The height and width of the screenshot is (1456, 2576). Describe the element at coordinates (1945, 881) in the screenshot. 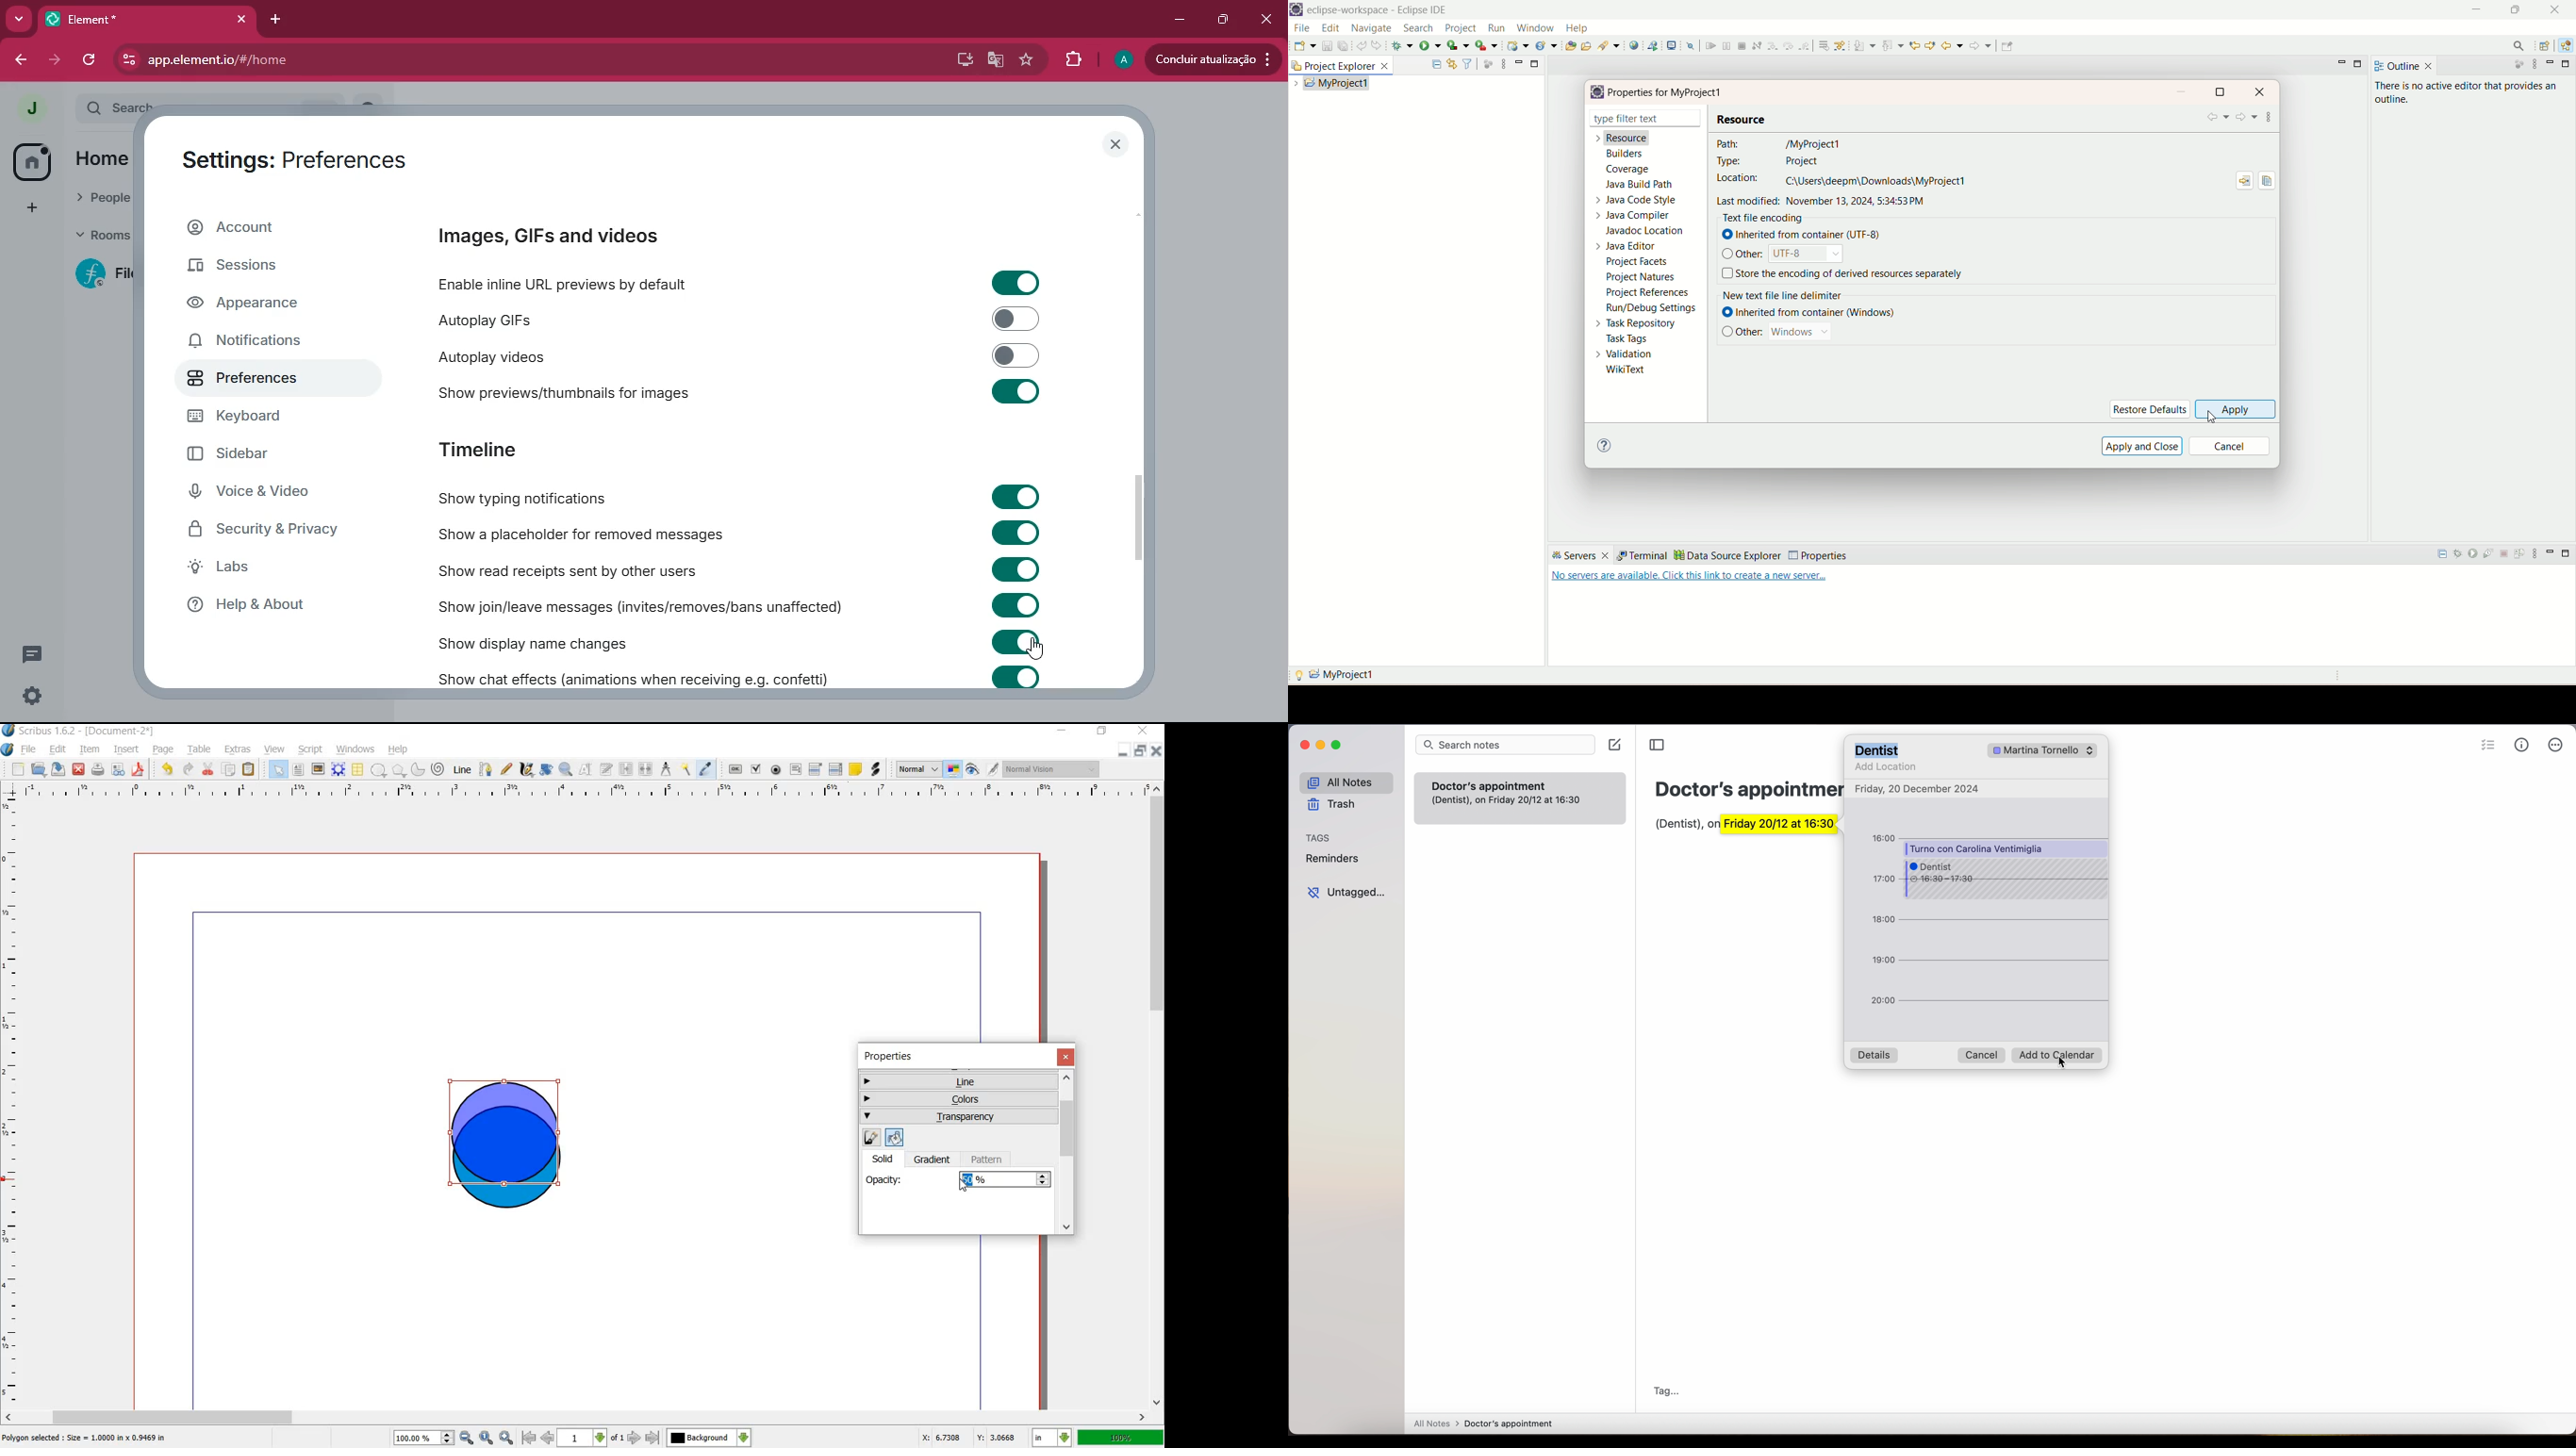

I see `16:30 - 17:30` at that location.